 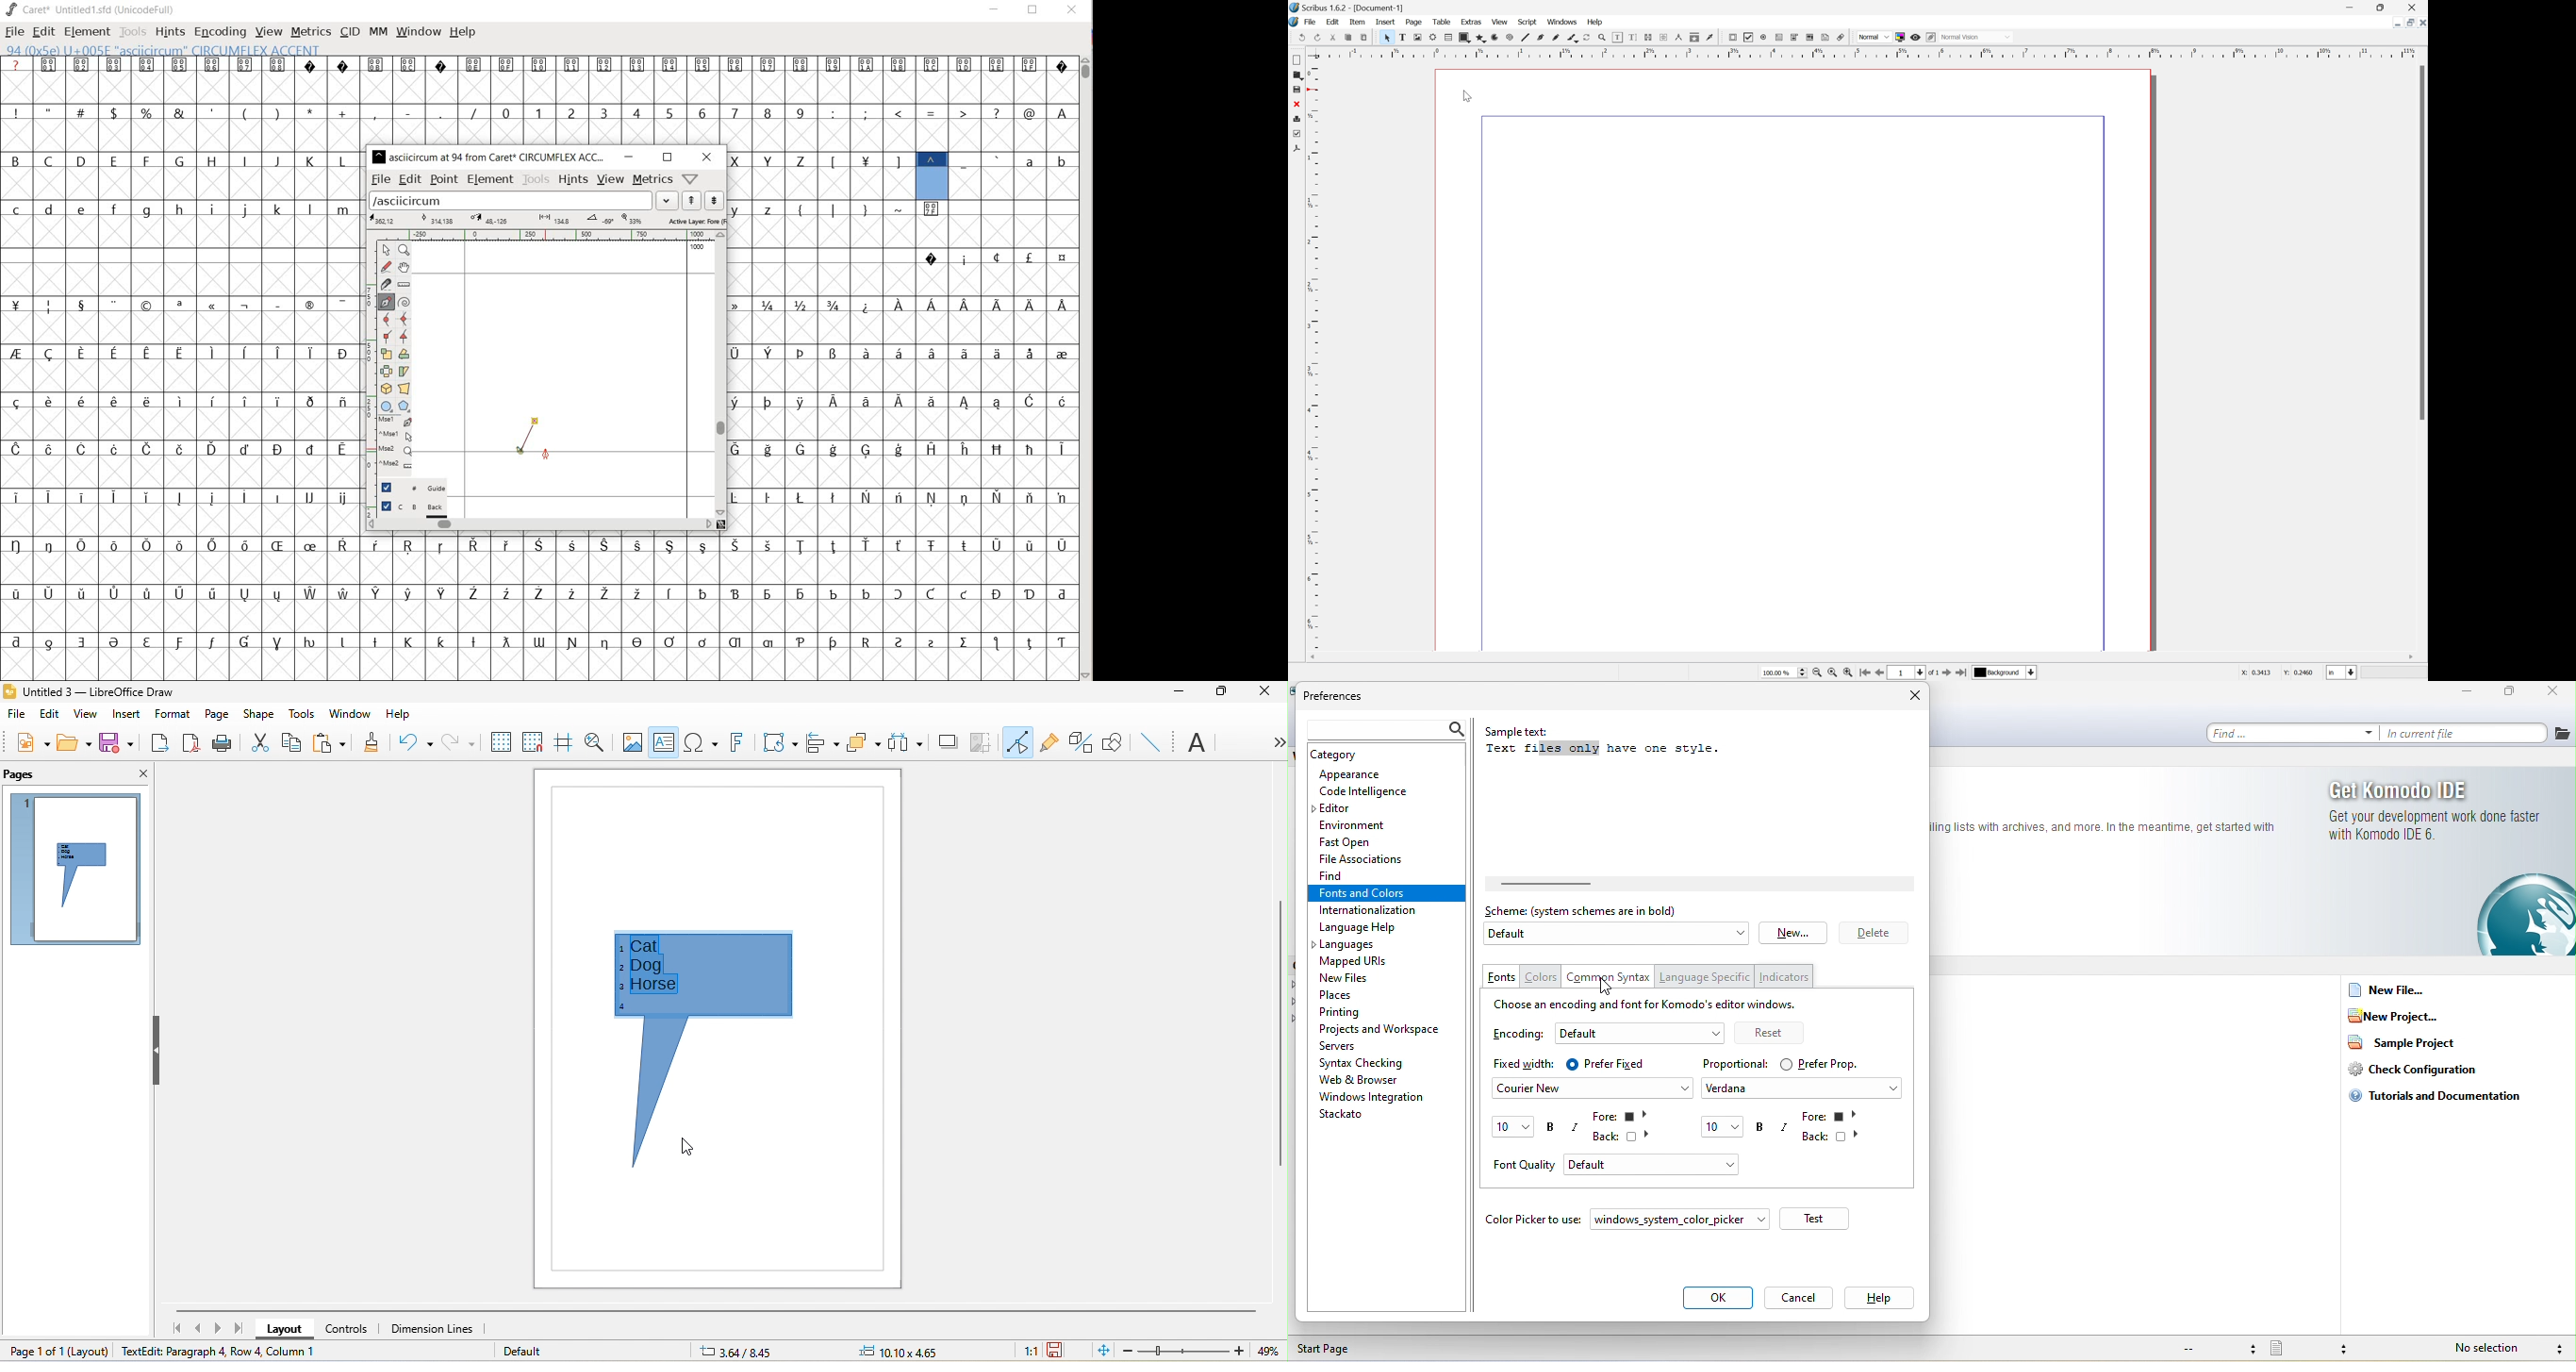 I want to click on edit, so click(x=410, y=180).